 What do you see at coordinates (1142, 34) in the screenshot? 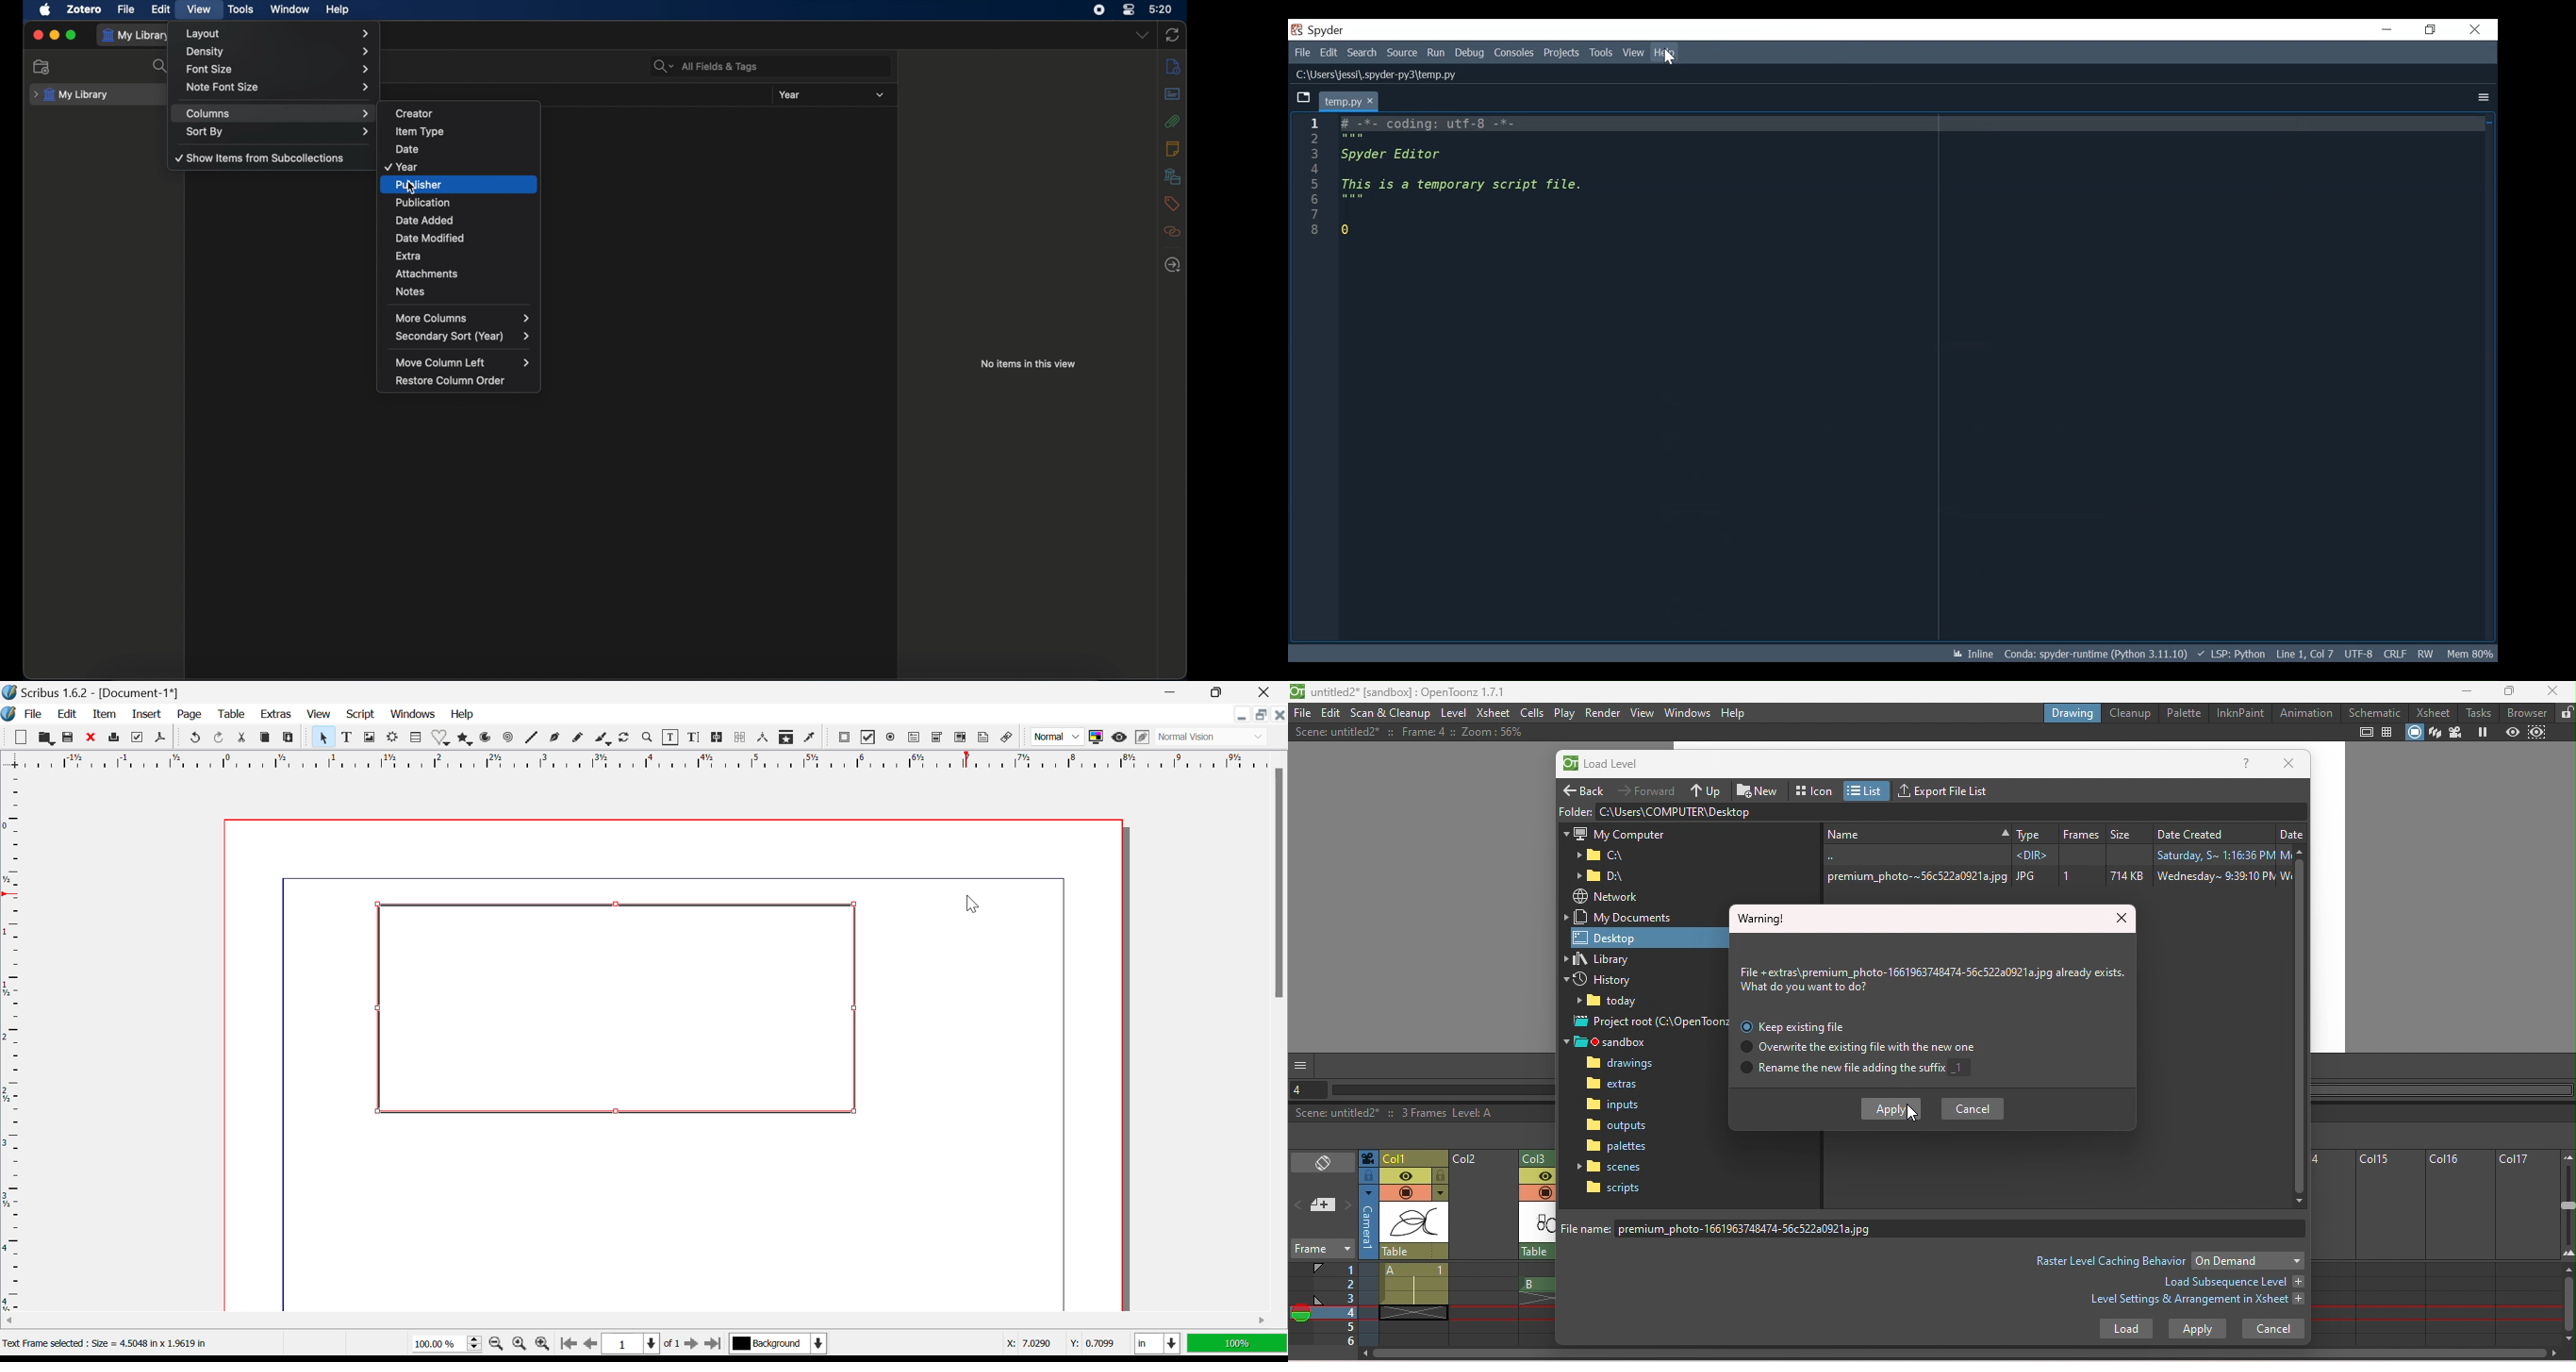
I see `dropdown` at bounding box center [1142, 34].